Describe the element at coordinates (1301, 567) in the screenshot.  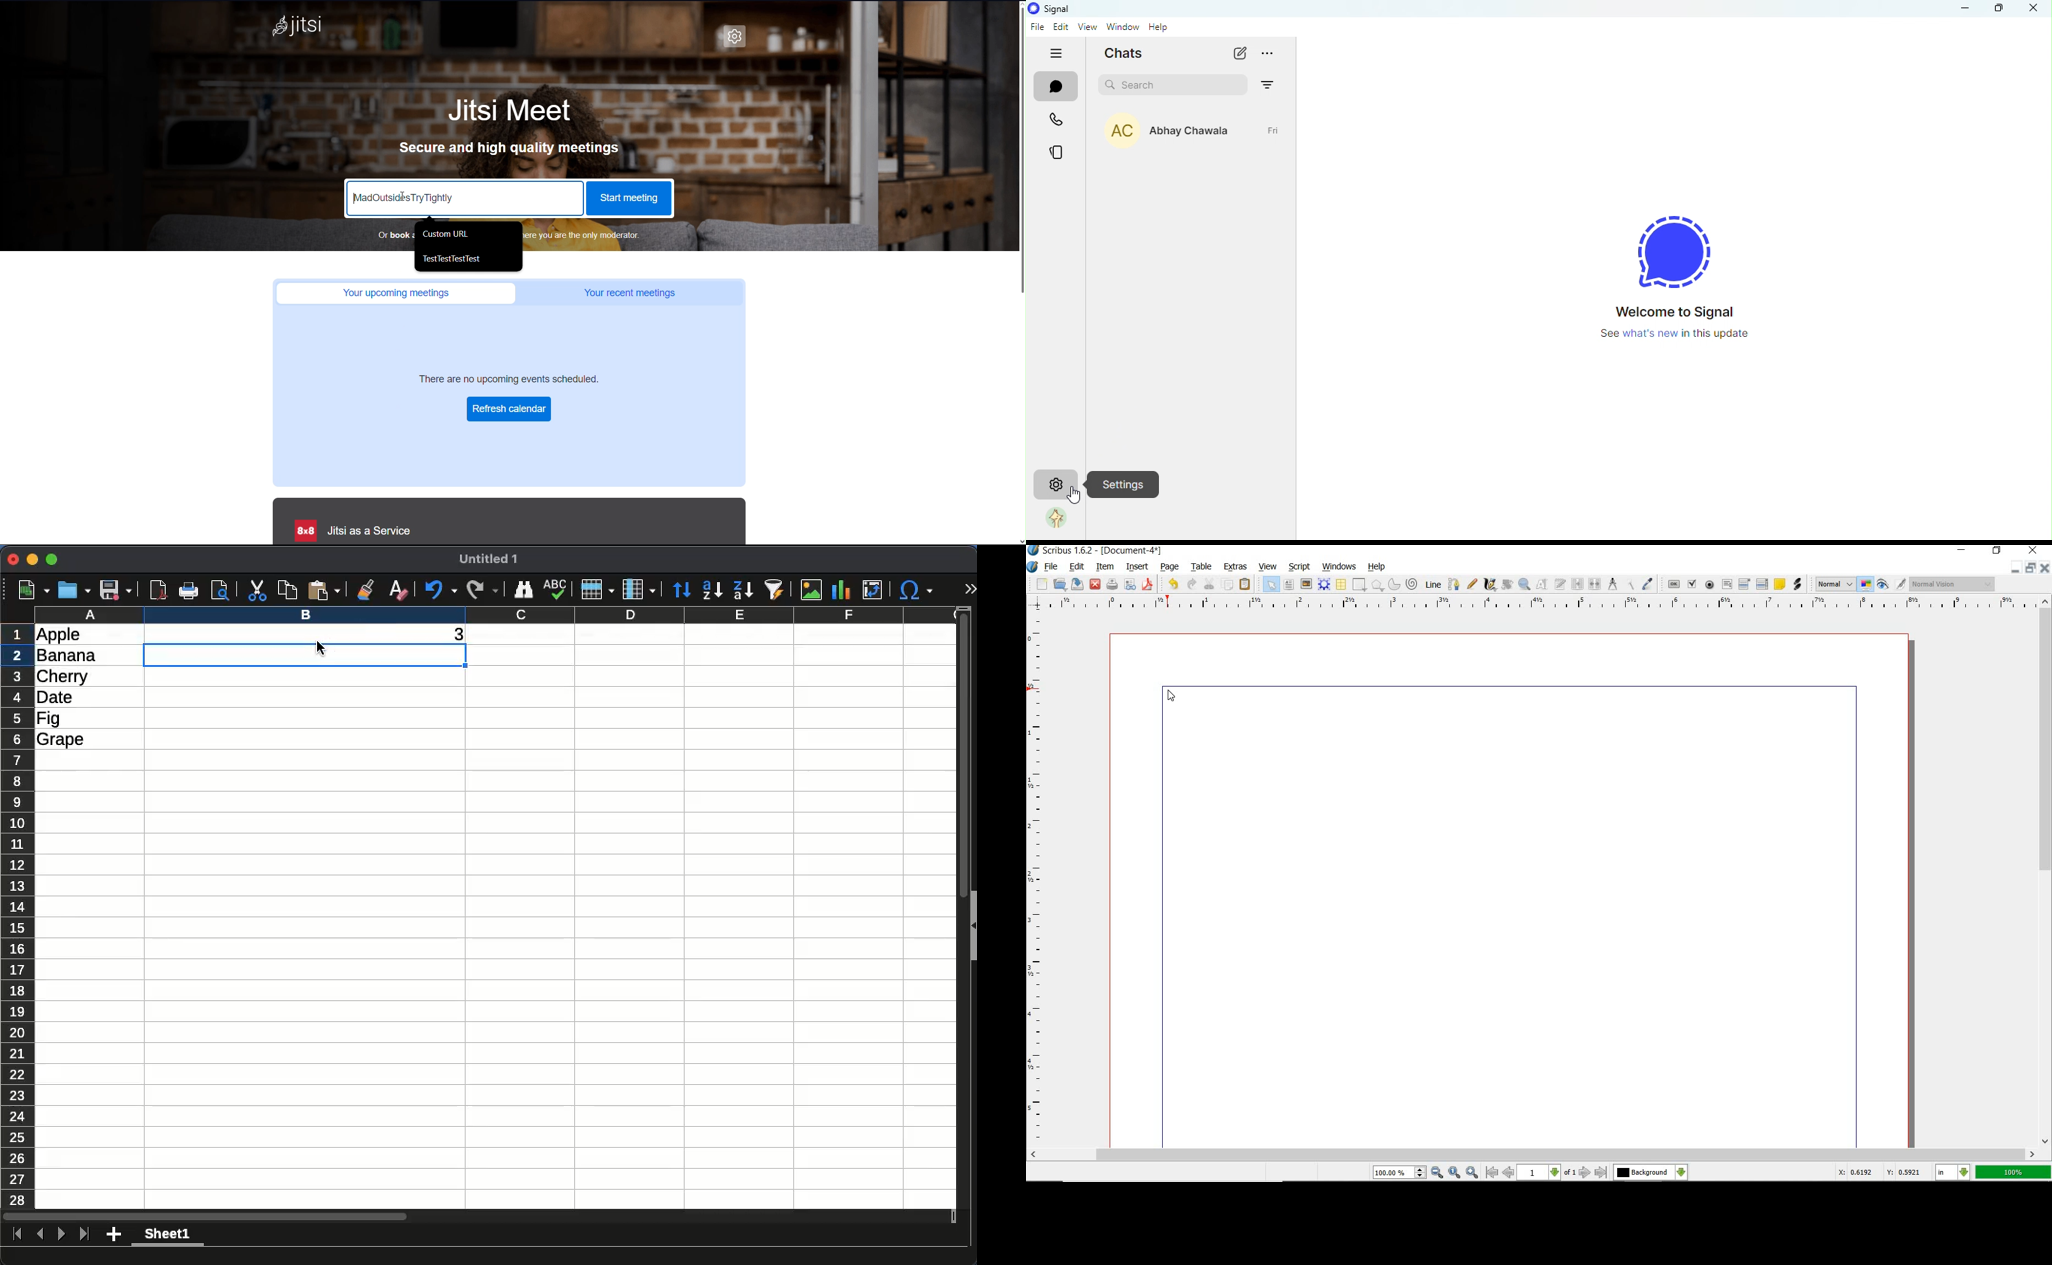
I see `script` at that location.